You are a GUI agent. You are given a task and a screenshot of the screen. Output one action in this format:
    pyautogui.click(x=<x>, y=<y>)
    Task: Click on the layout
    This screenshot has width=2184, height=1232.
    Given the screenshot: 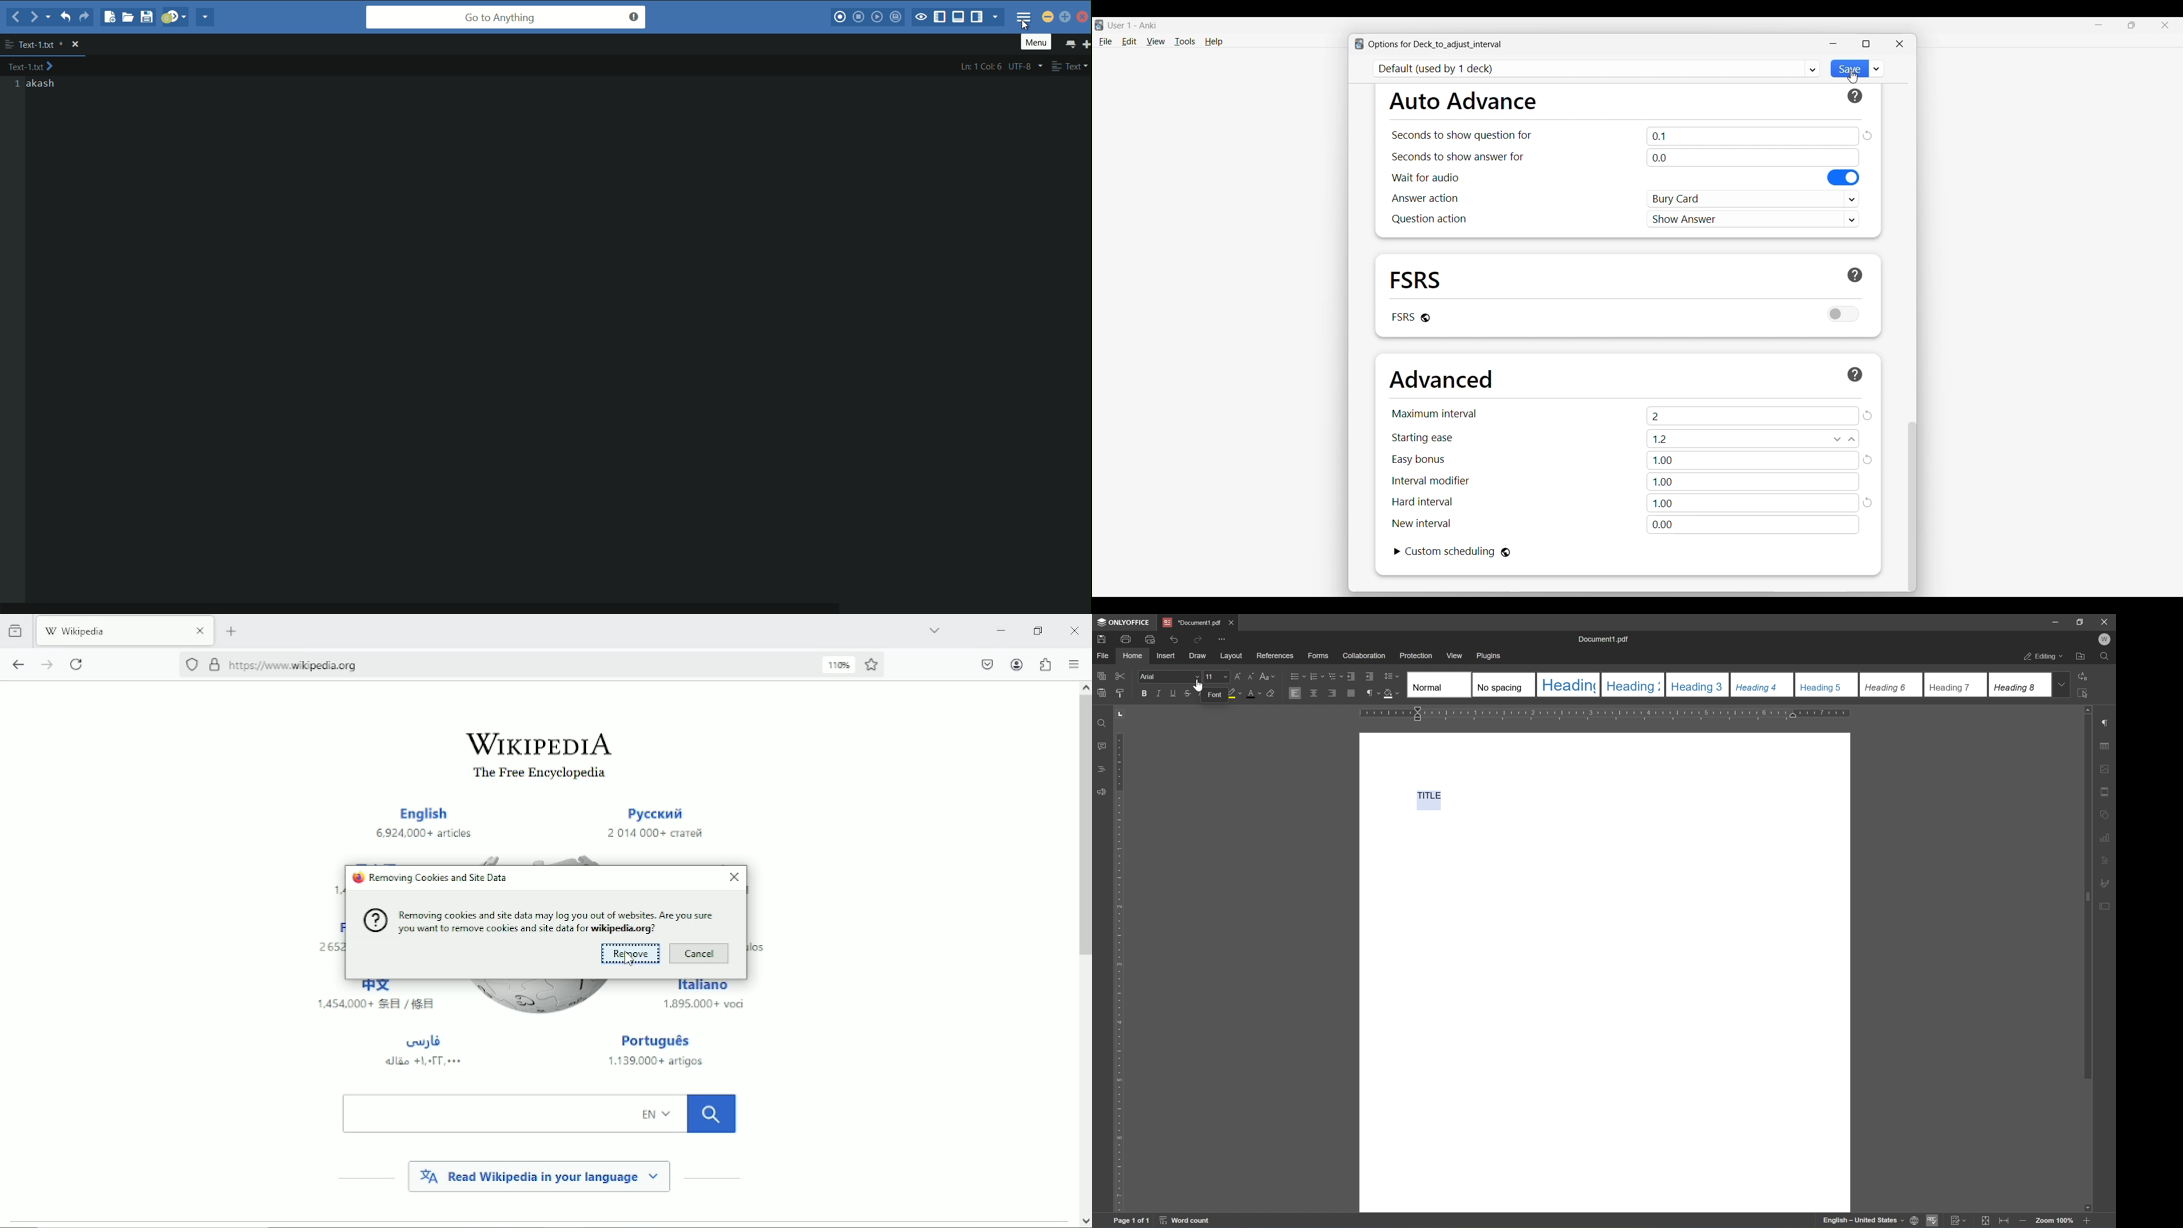 What is the action you would take?
    pyautogui.click(x=1230, y=657)
    